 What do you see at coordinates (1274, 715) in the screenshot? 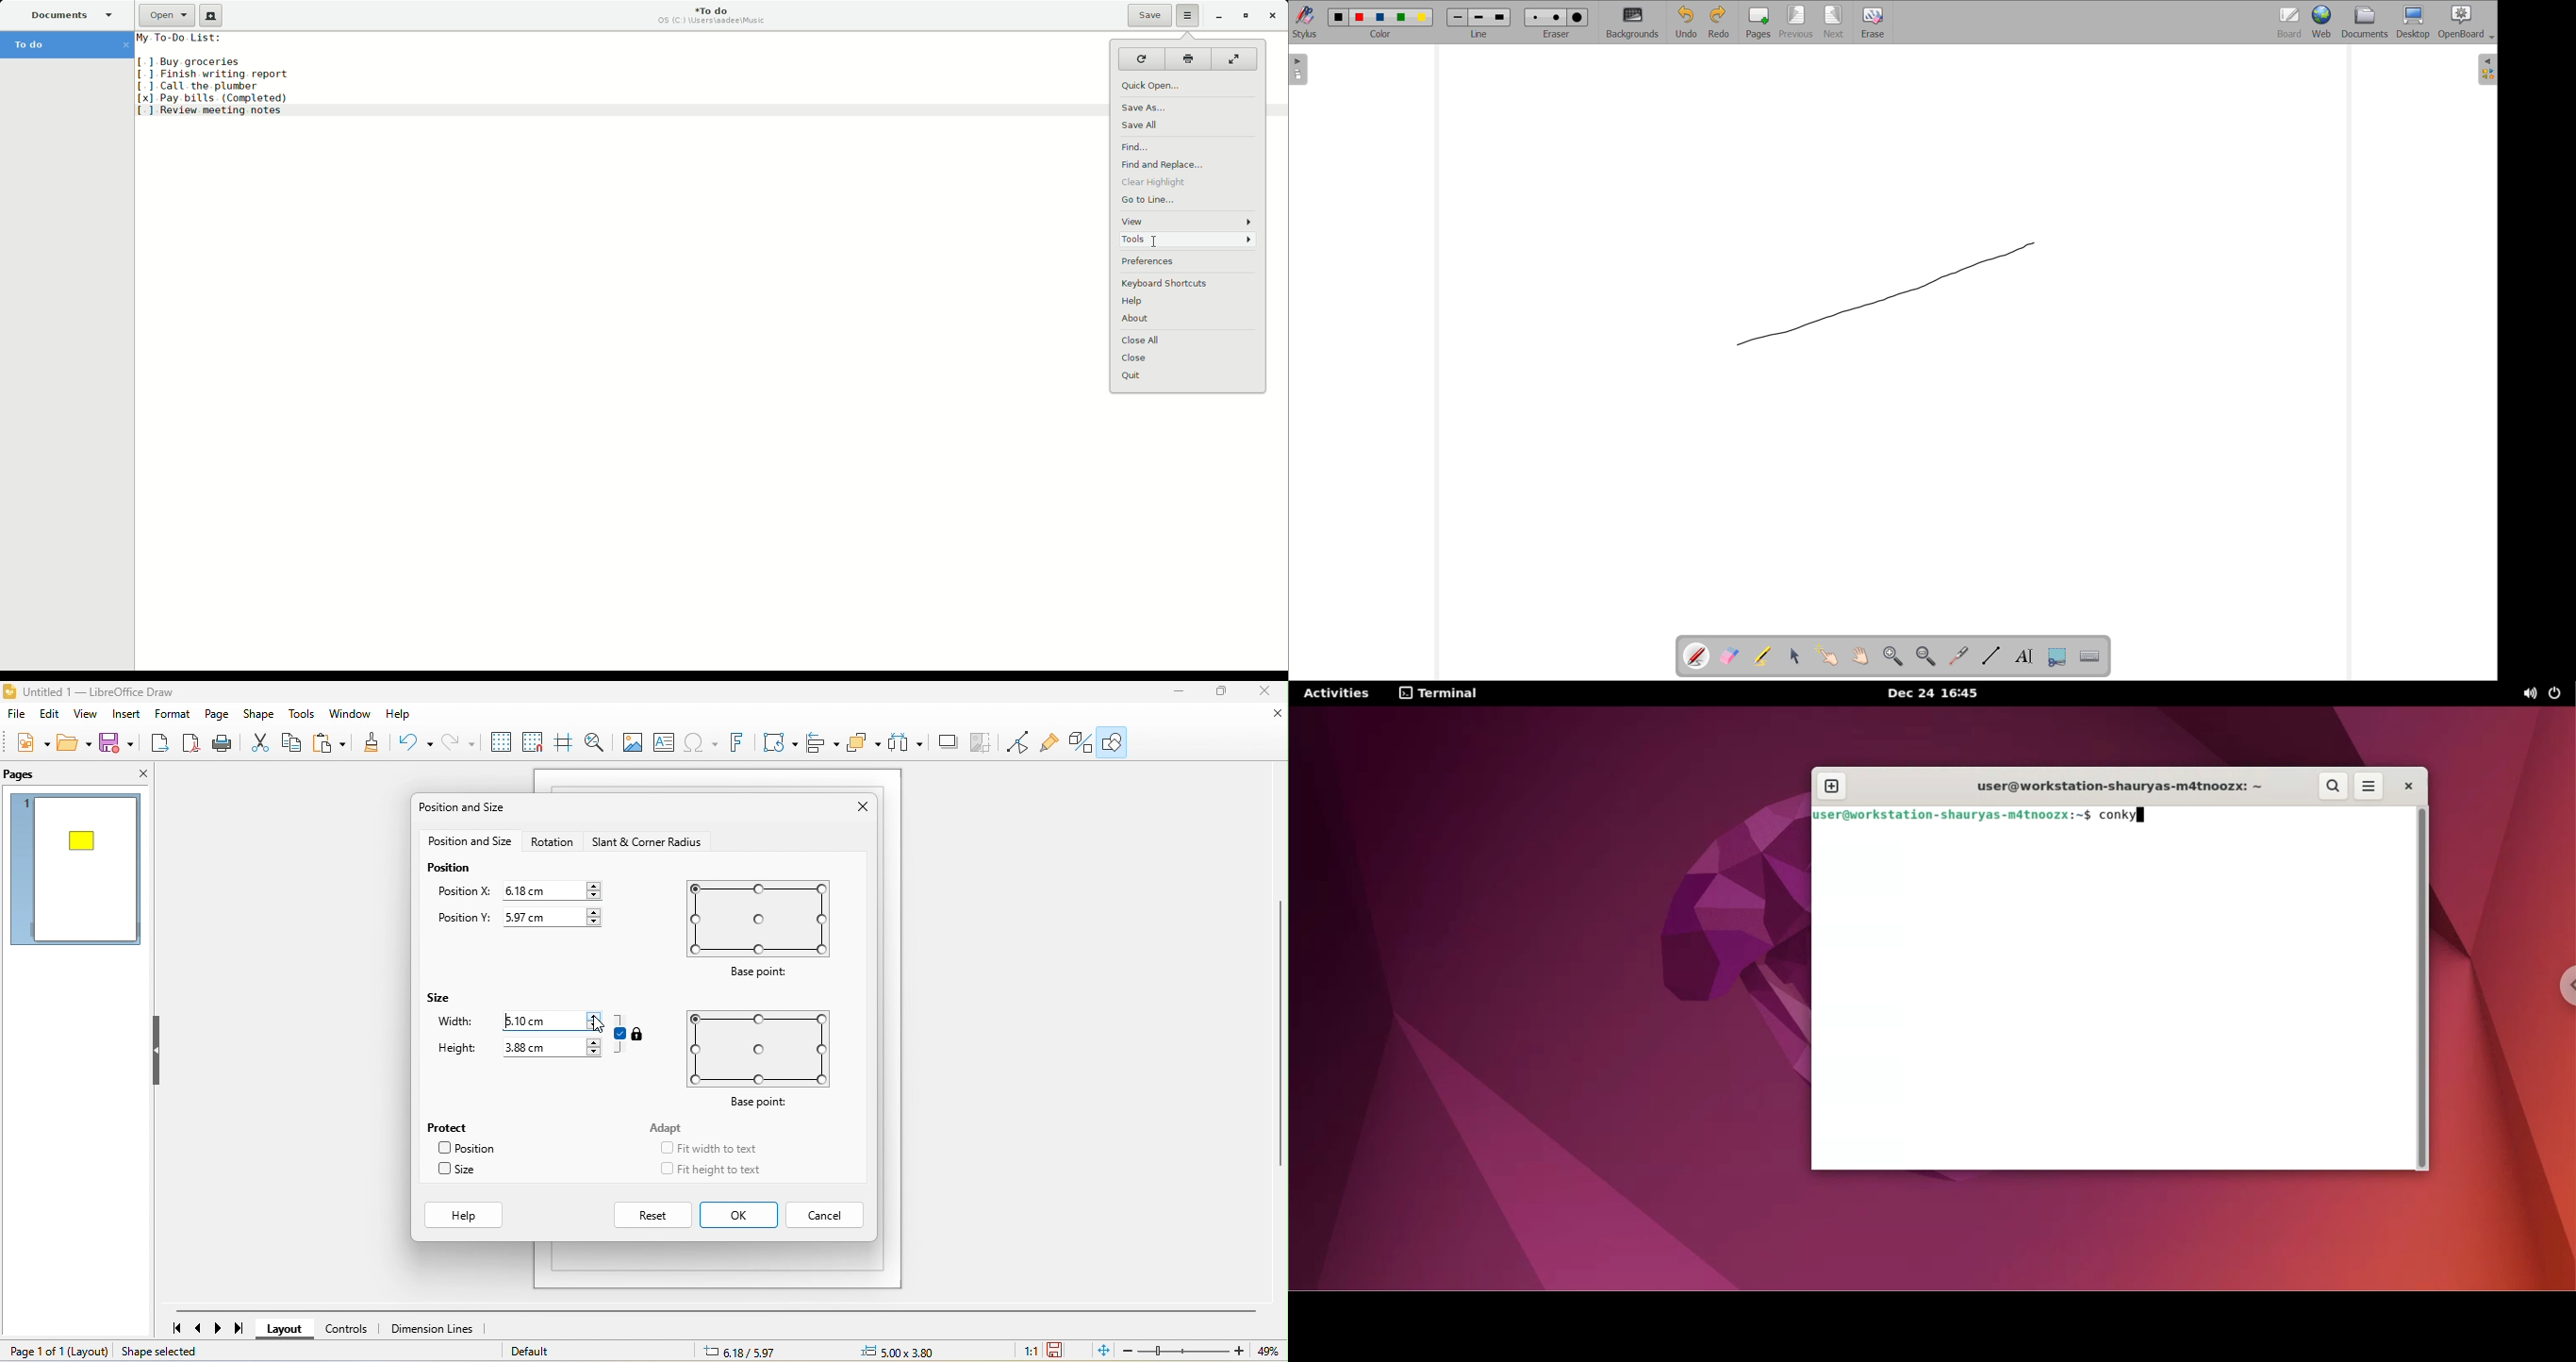
I see `close` at bounding box center [1274, 715].